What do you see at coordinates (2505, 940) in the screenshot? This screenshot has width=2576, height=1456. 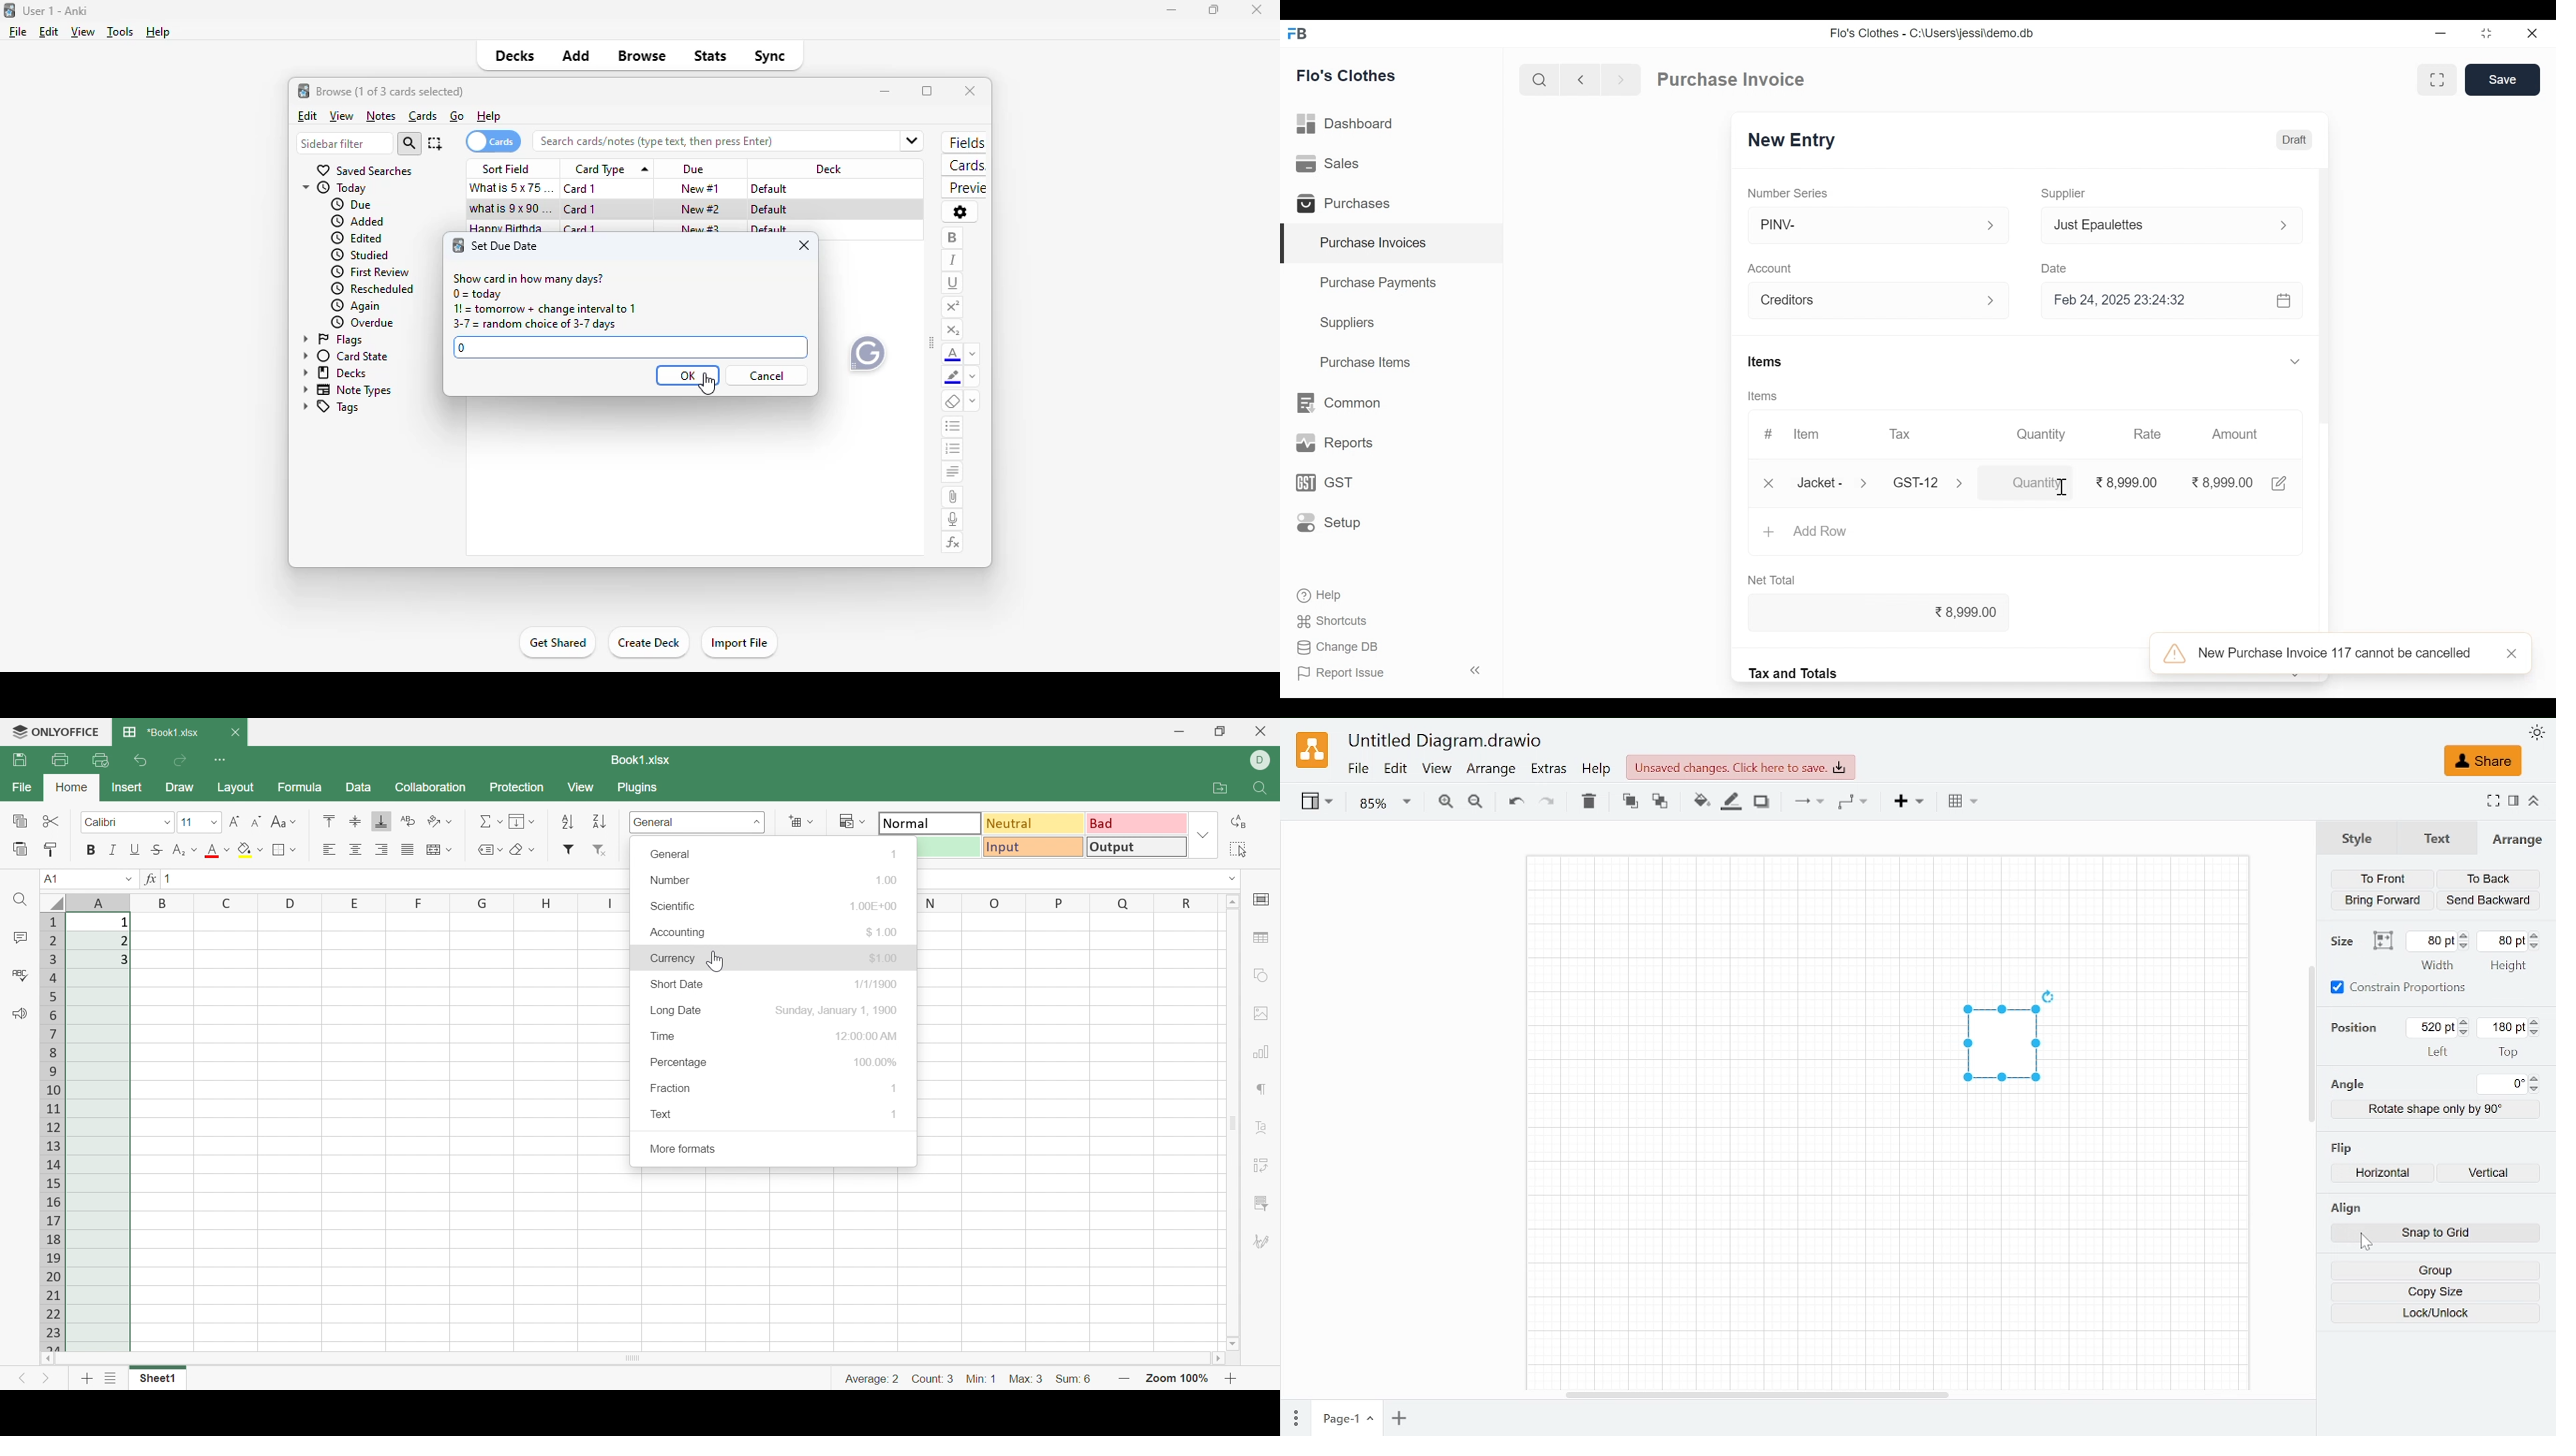 I see `Current height` at bounding box center [2505, 940].